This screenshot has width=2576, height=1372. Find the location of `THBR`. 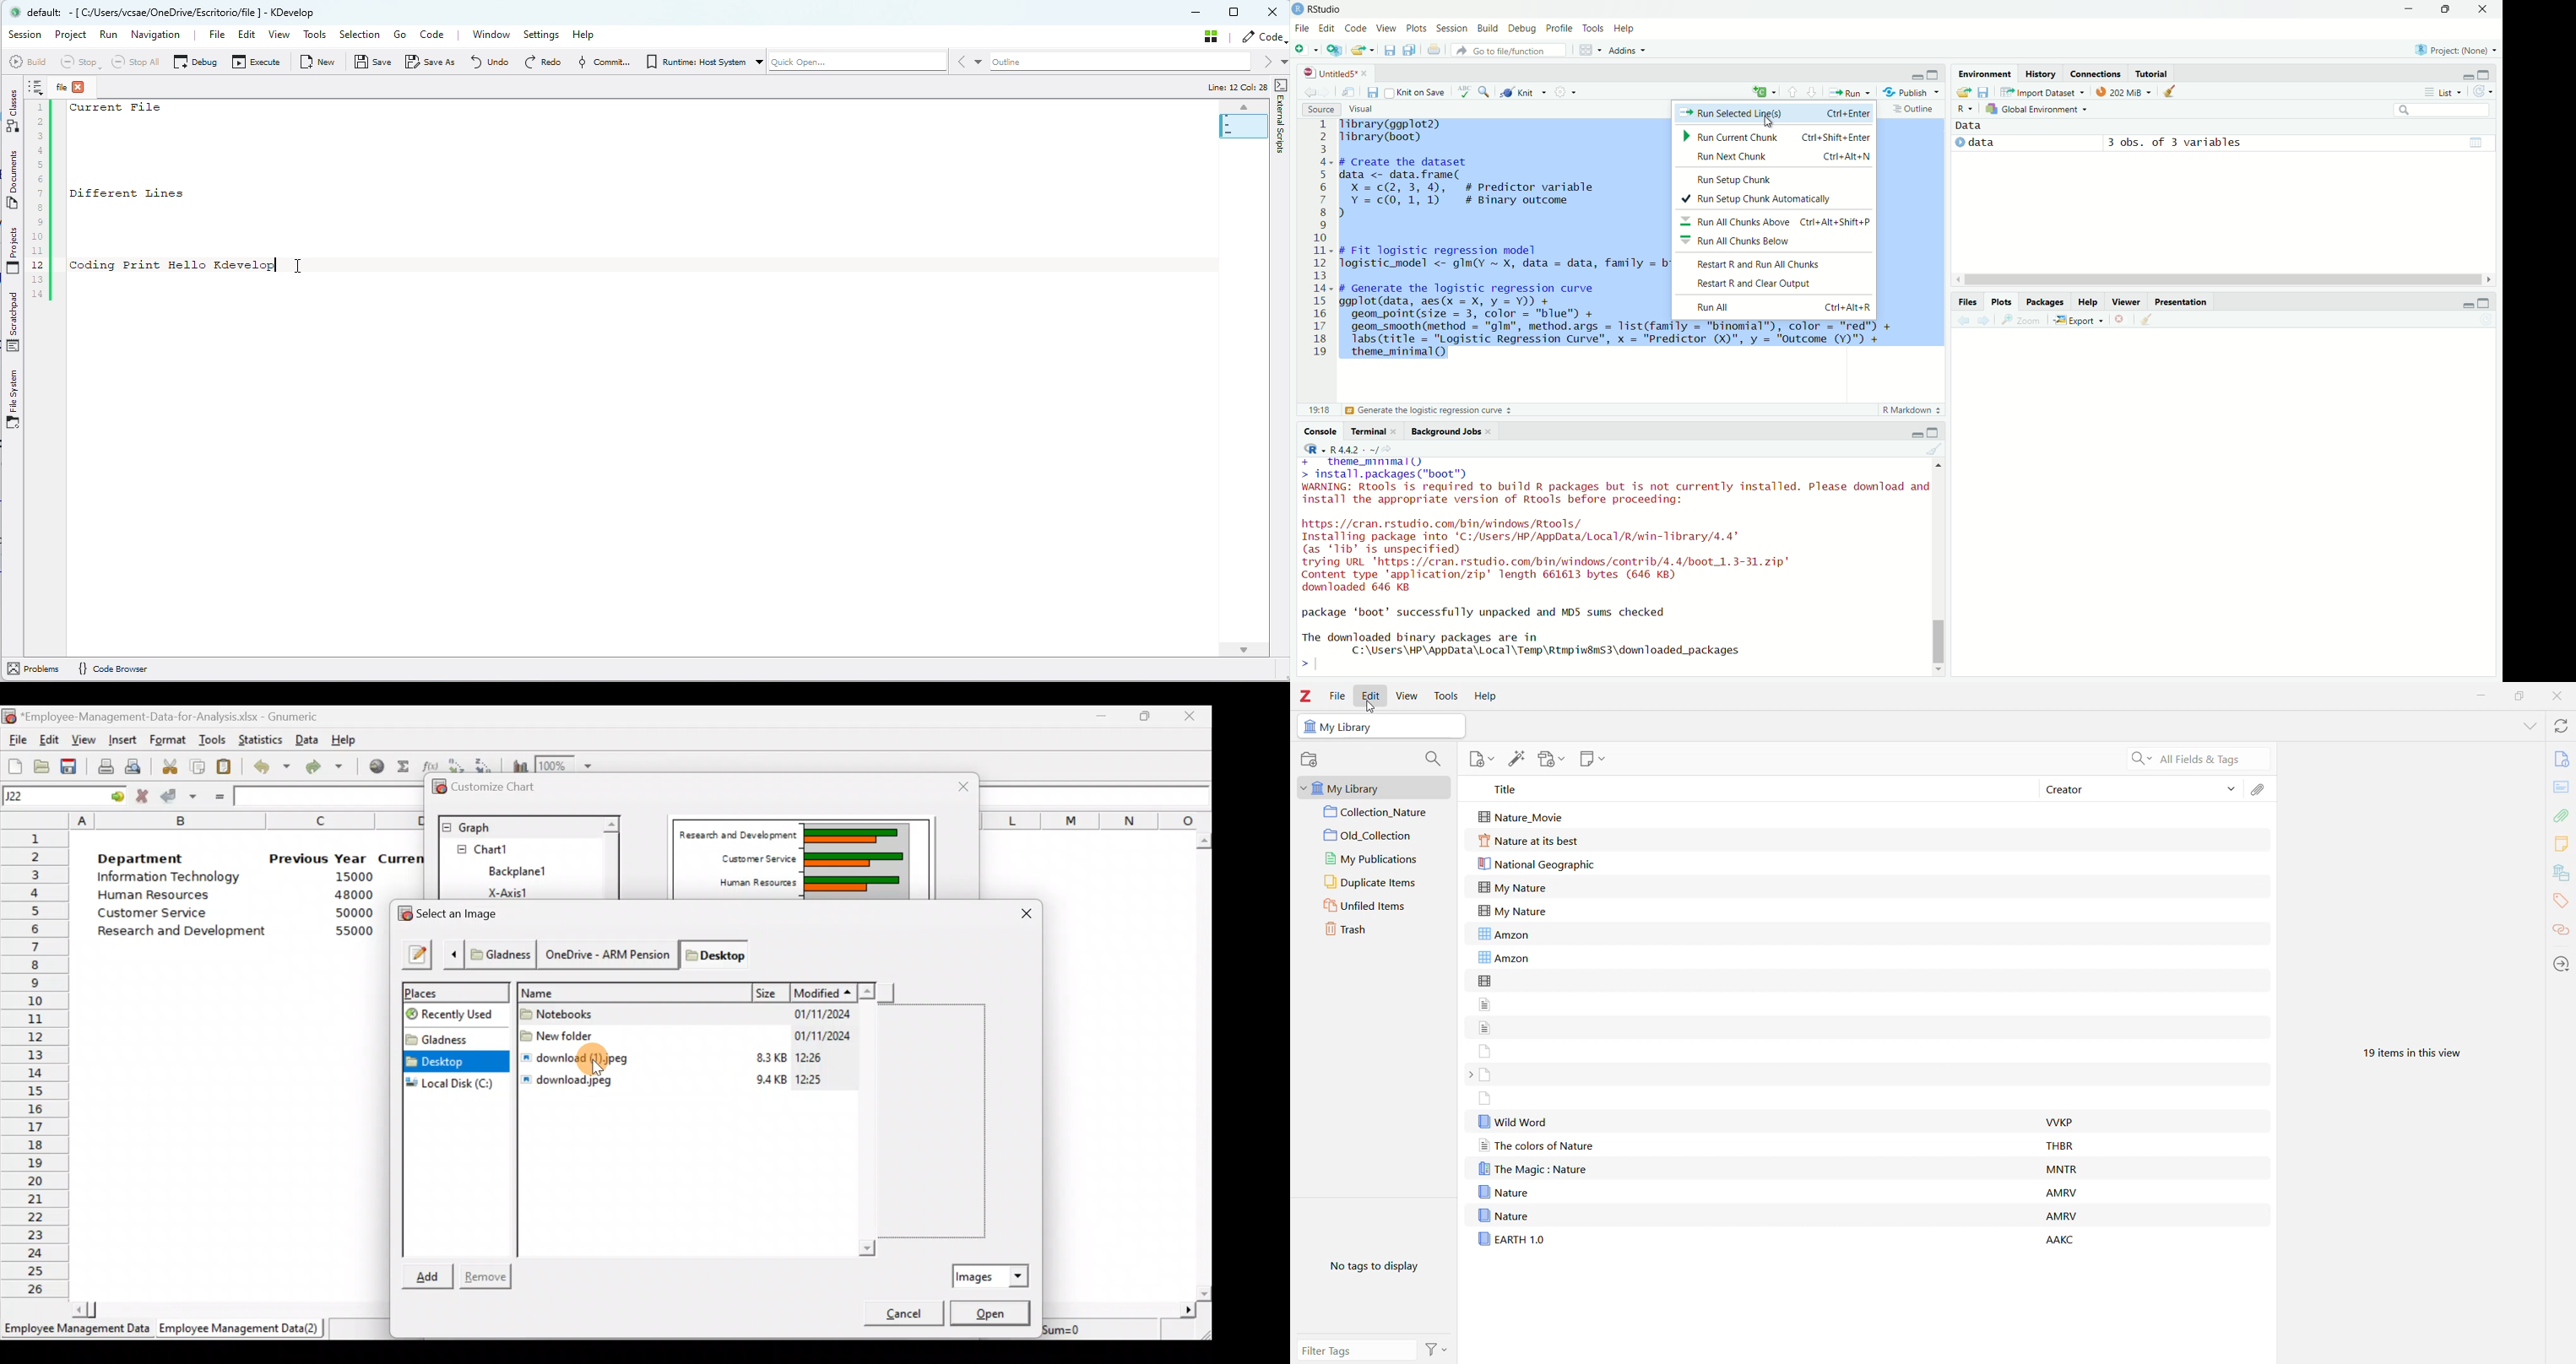

THBR is located at coordinates (2060, 1146).